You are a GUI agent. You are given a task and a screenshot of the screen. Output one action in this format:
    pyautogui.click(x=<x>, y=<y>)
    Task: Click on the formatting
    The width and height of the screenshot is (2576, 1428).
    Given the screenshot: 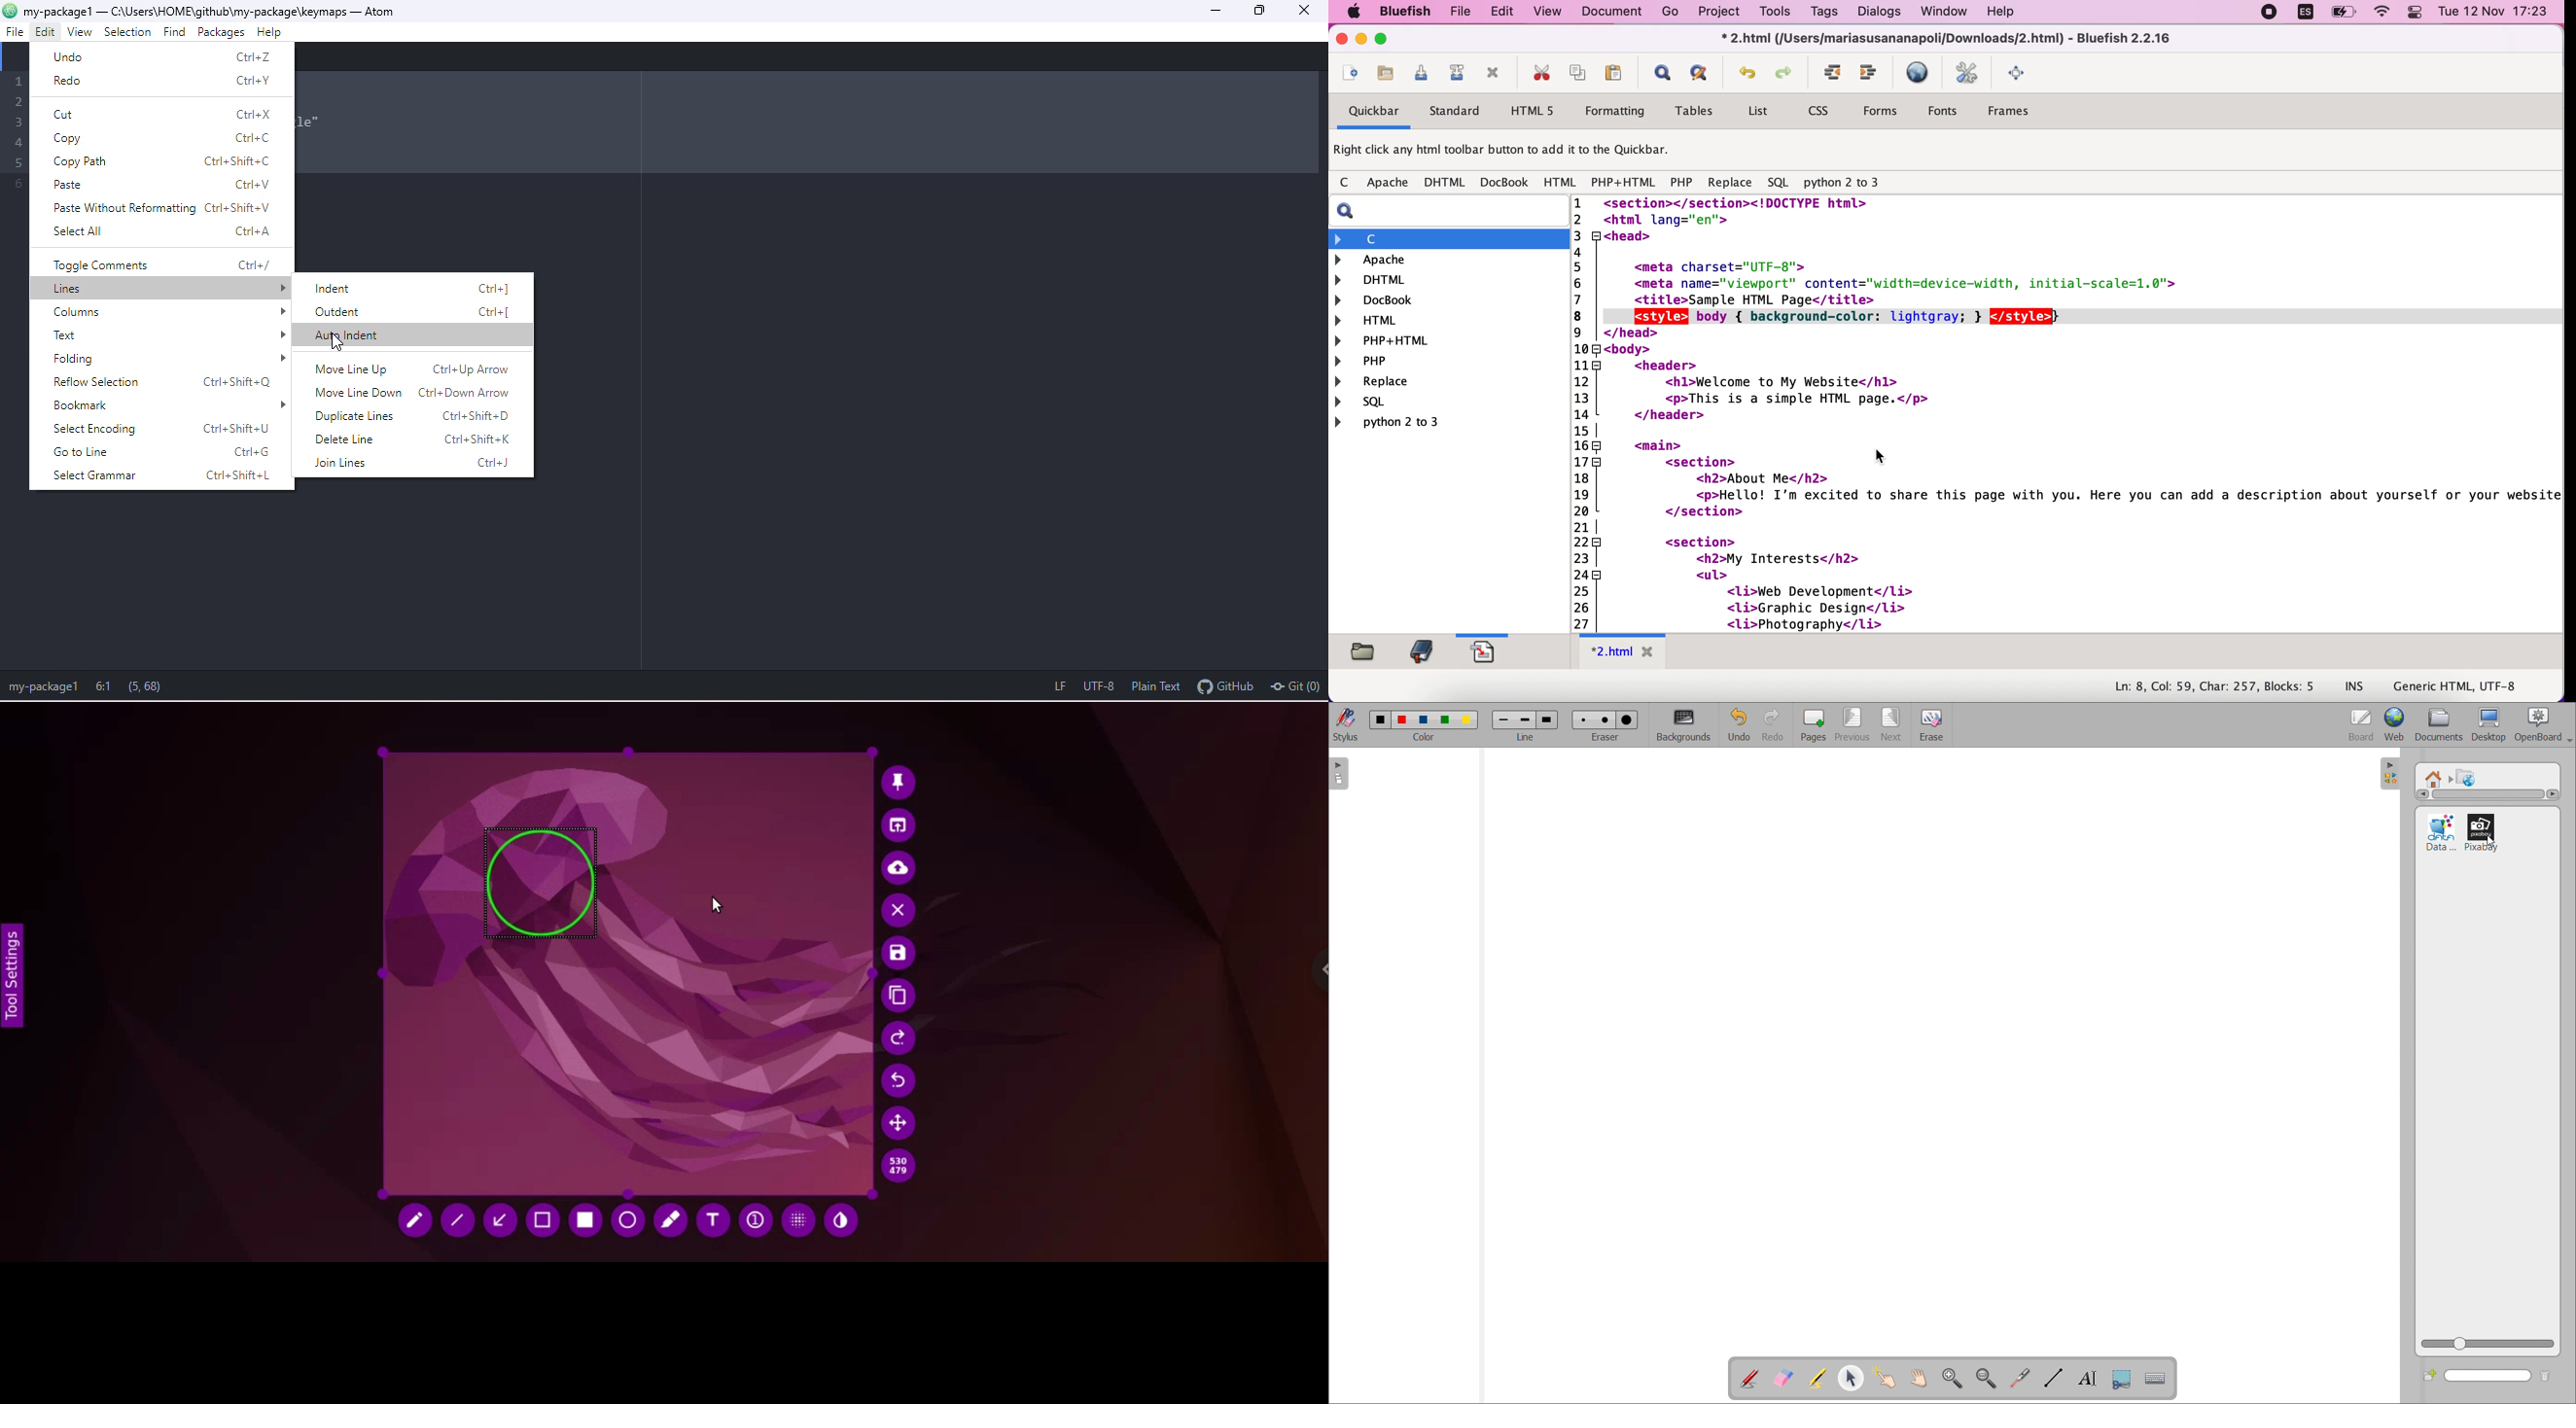 What is the action you would take?
    pyautogui.click(x=1620, y=110)
    